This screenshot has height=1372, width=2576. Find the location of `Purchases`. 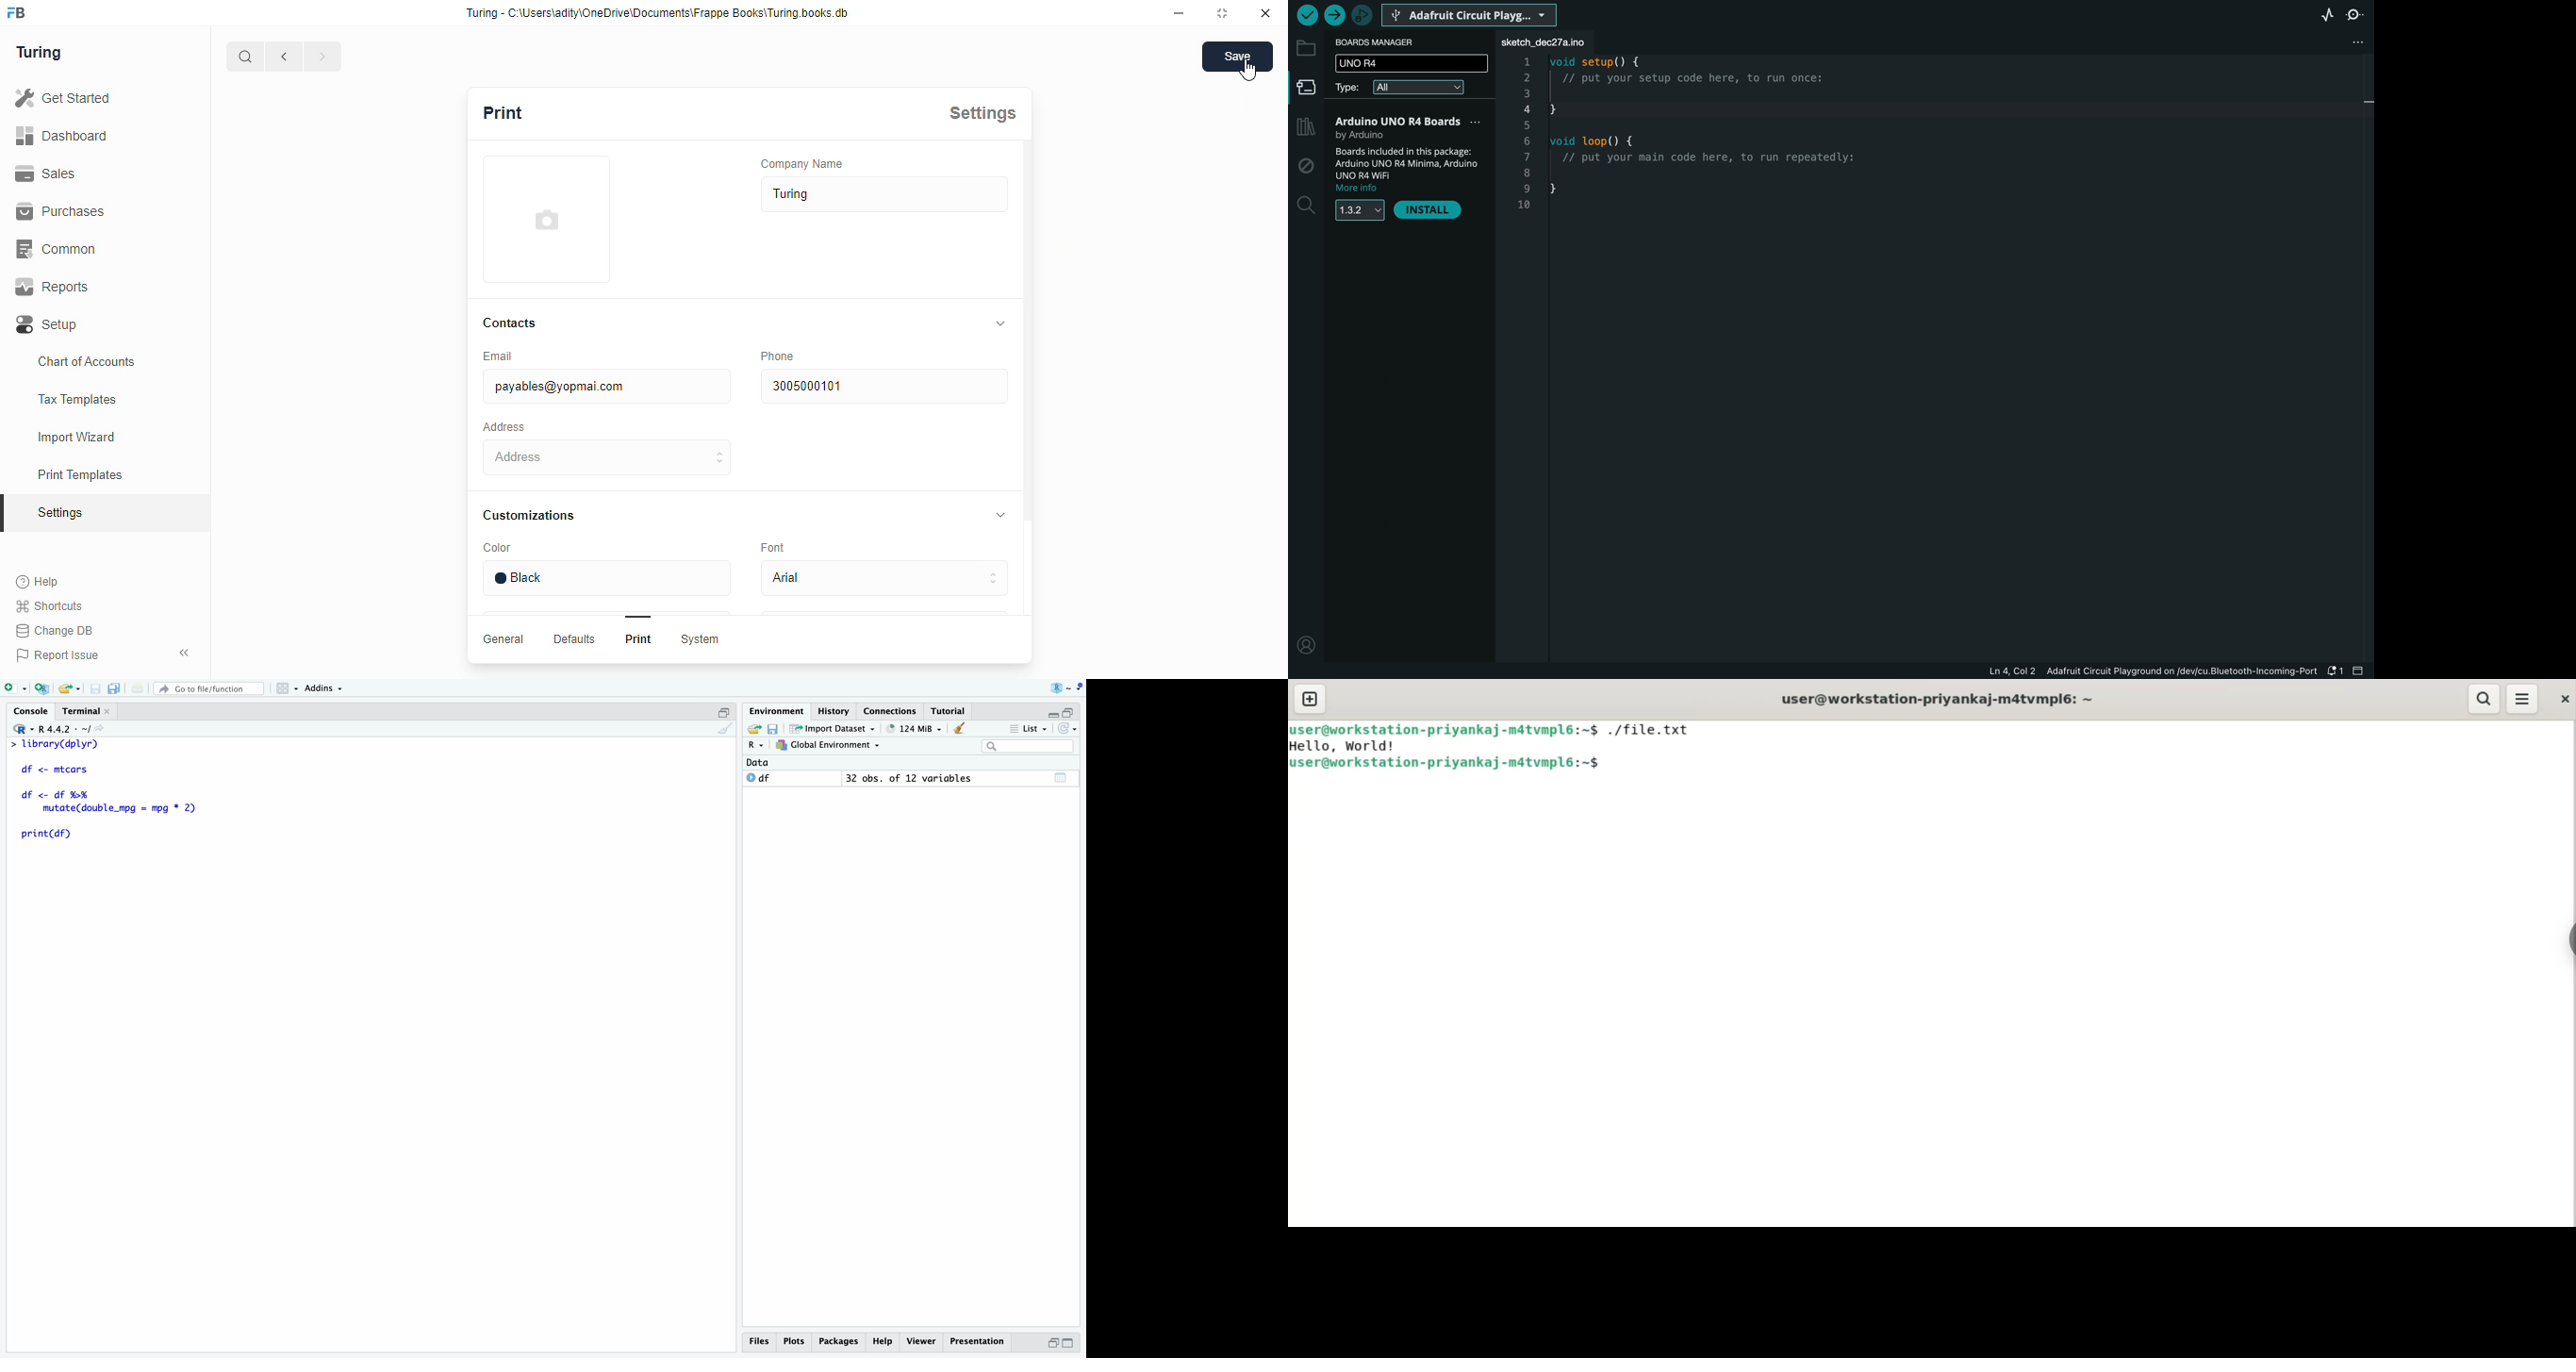

Purchases is located at coordinates (93, 210).